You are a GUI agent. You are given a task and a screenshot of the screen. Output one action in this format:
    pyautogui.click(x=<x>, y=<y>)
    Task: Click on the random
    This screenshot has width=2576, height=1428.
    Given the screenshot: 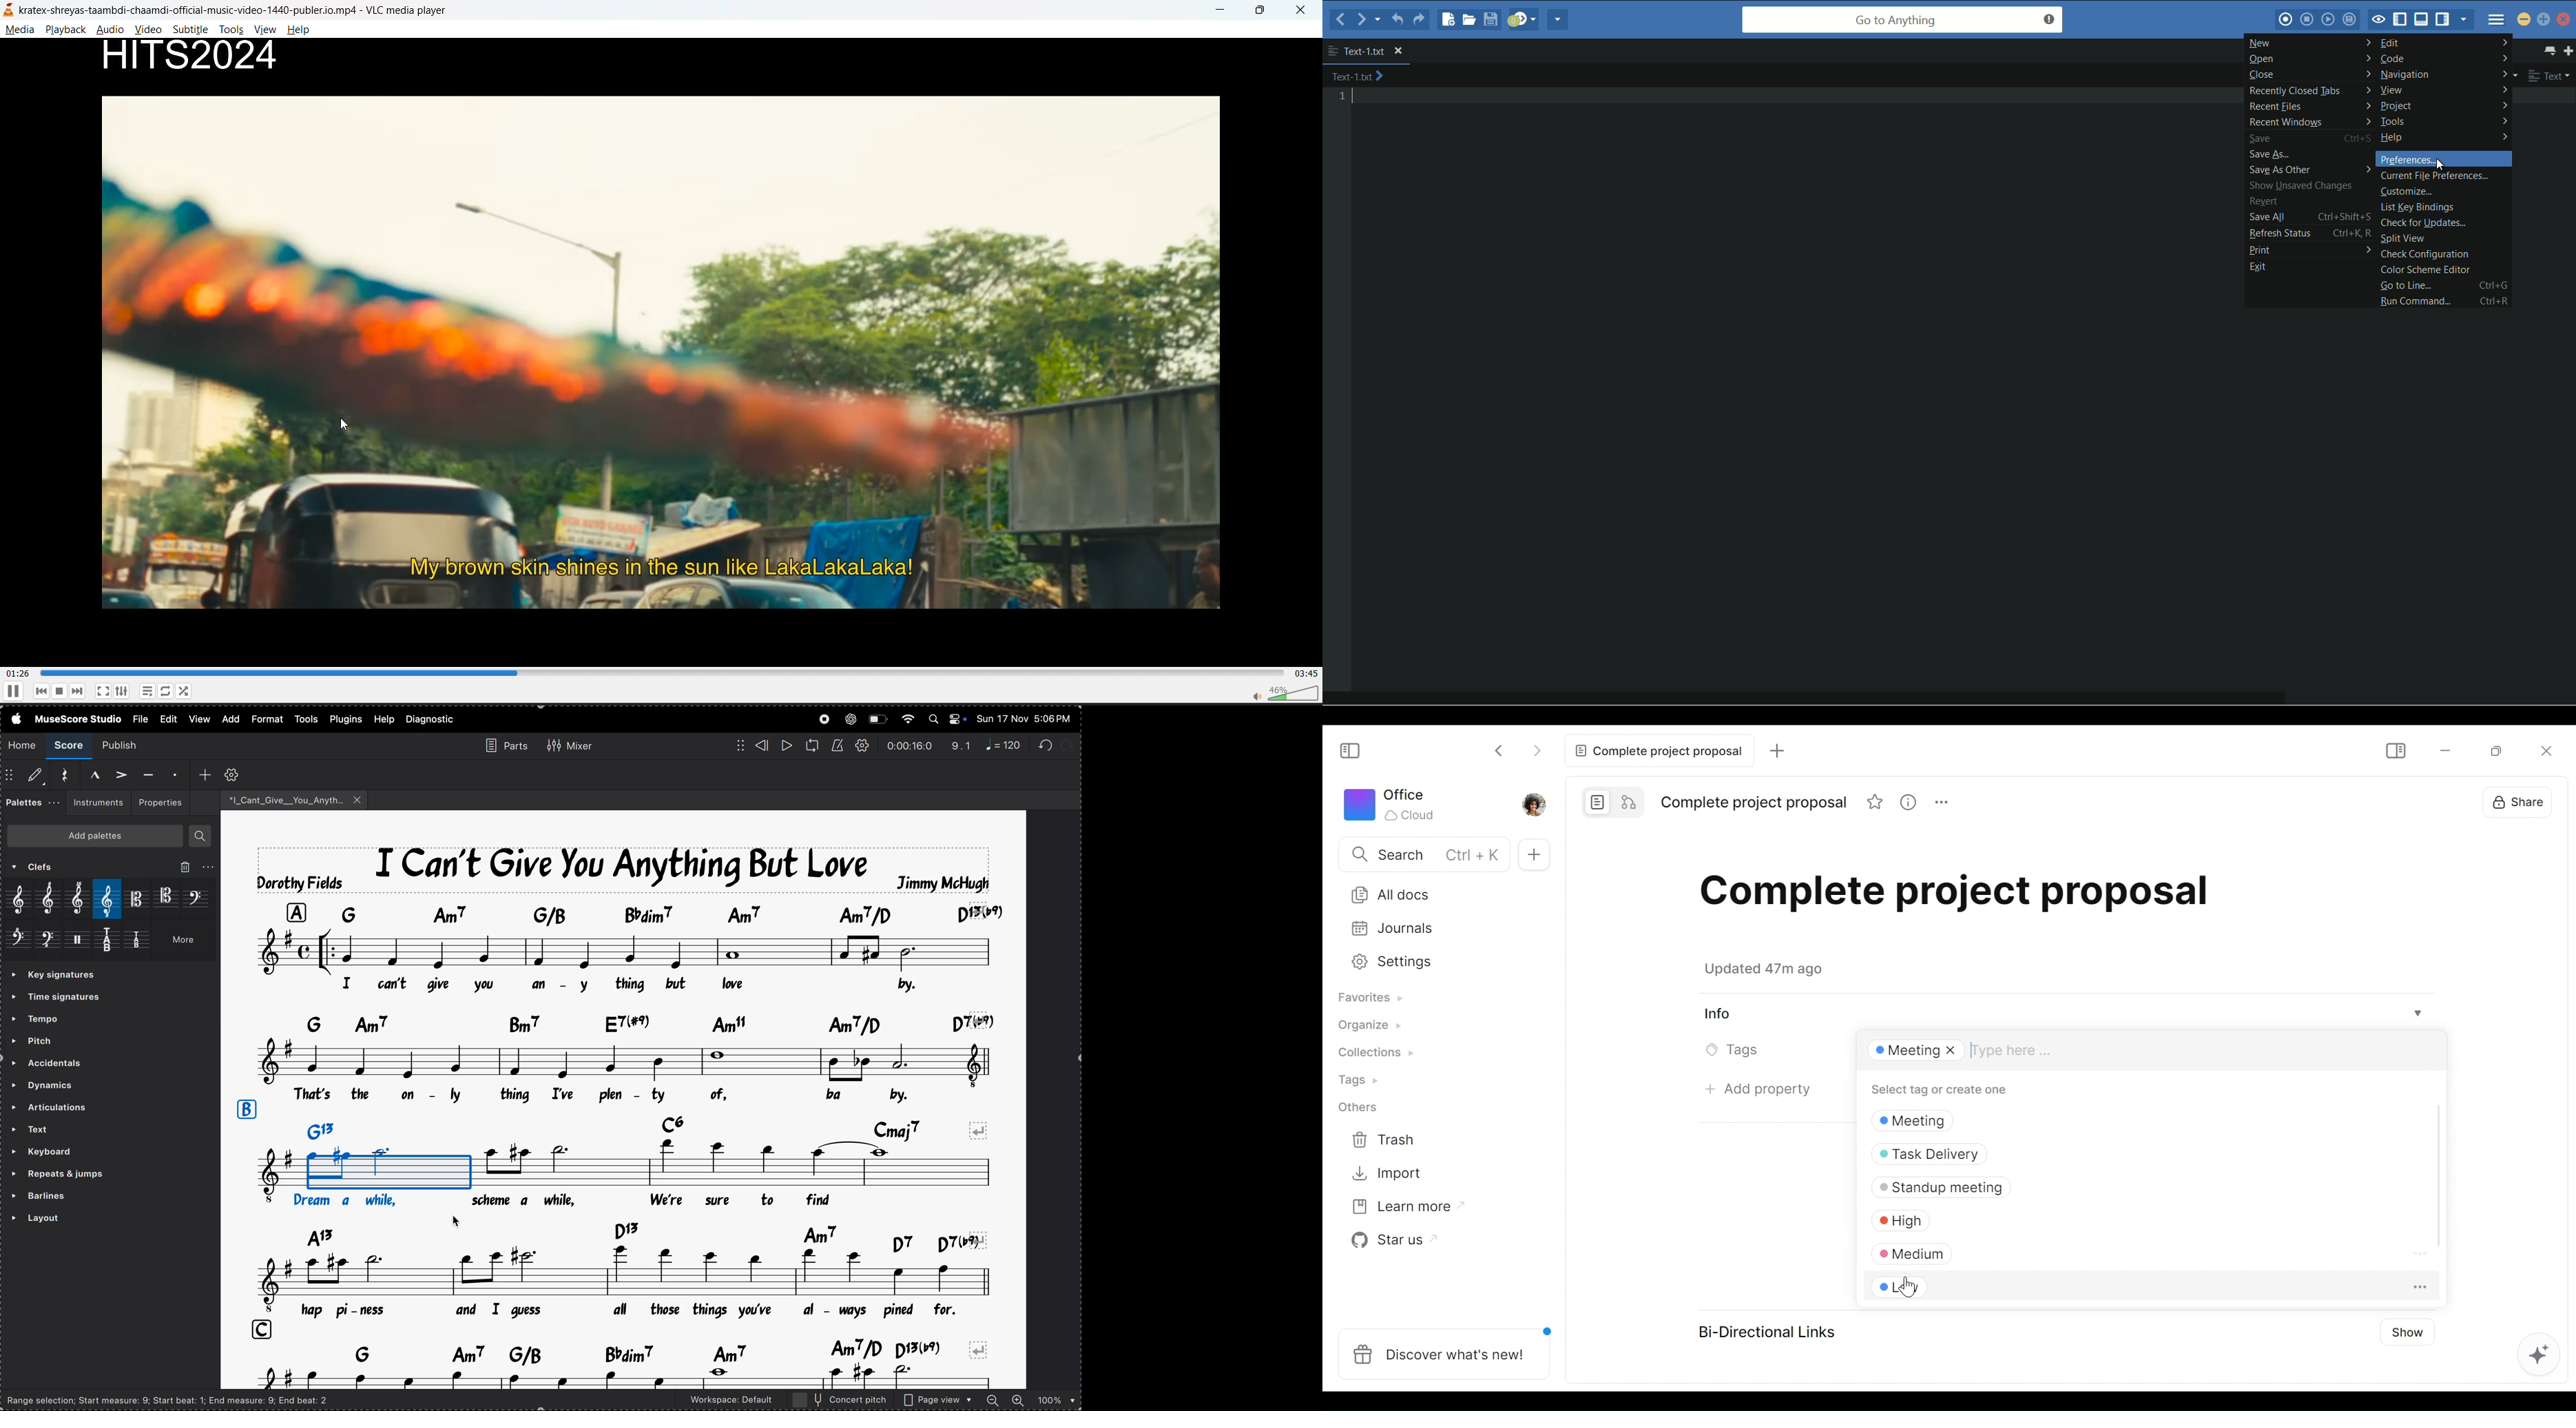 What is the action you would take?
    pyautogui.click(x=187, y=693)
    